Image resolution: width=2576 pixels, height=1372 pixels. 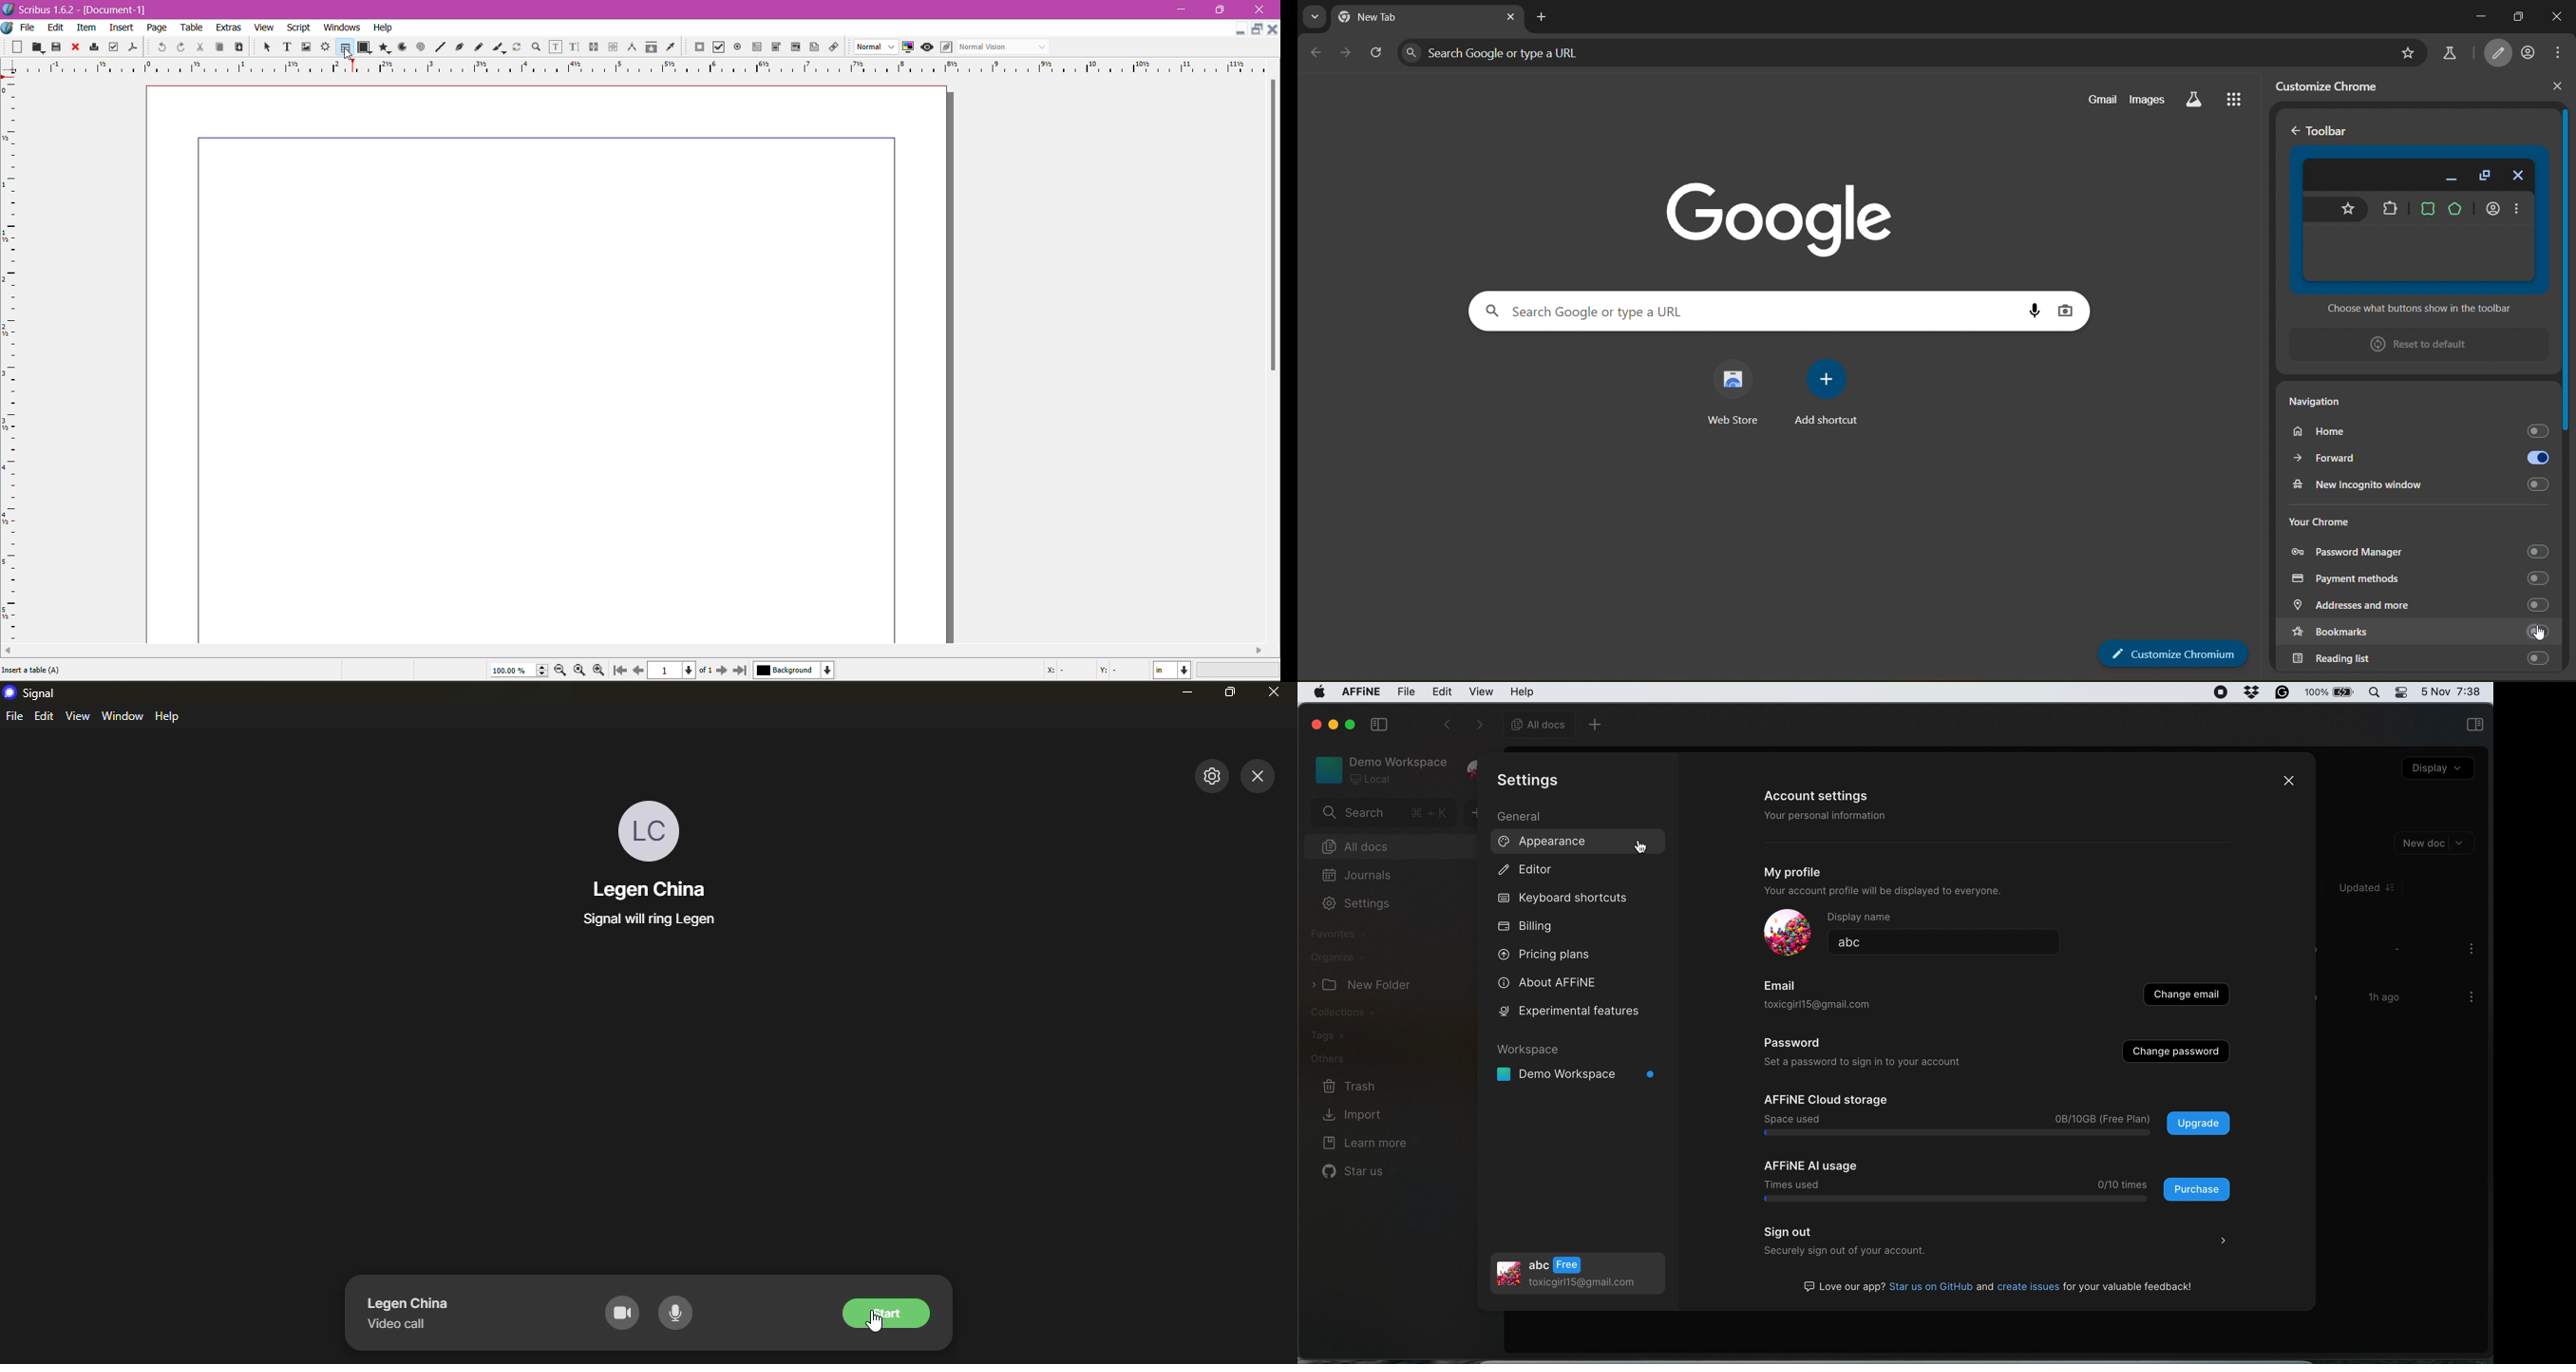 What do you see at coordinates (218, 46) in the screenshot?
I see `Copy` at bounding box center [218, 46].